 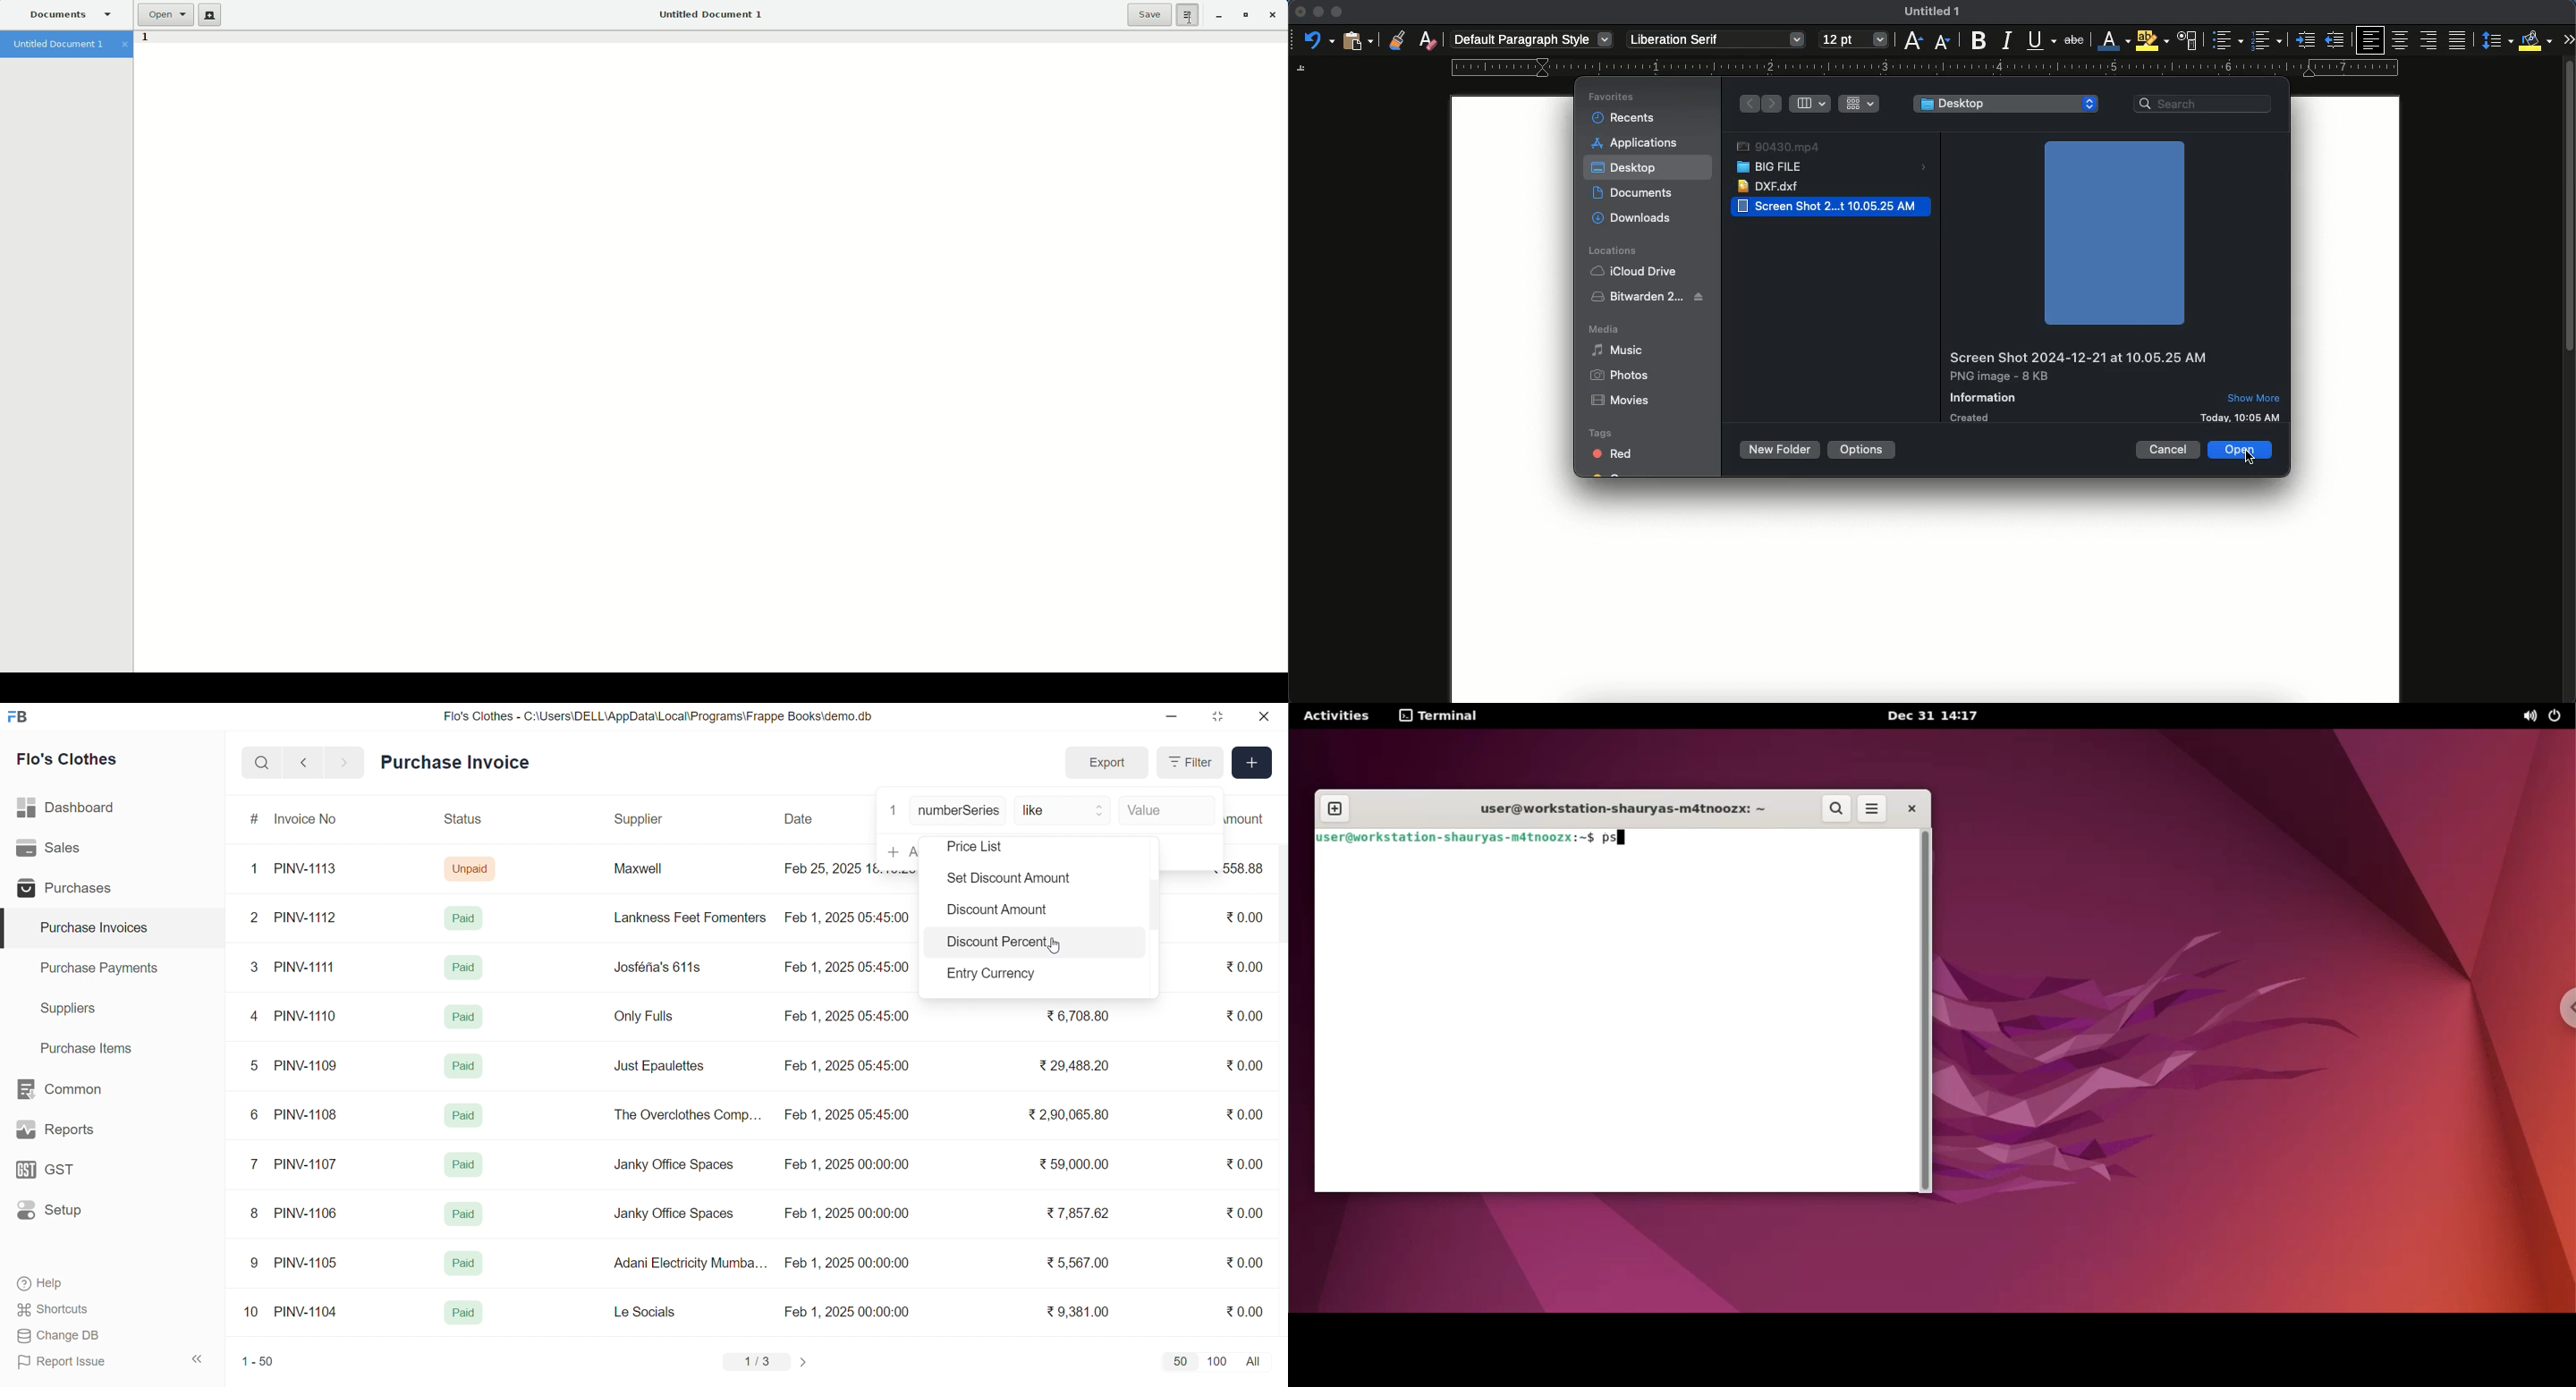 What do you see at coordinates (1064, 812) in the screenshot?
I see `like` at bounding box center [1064, 812].